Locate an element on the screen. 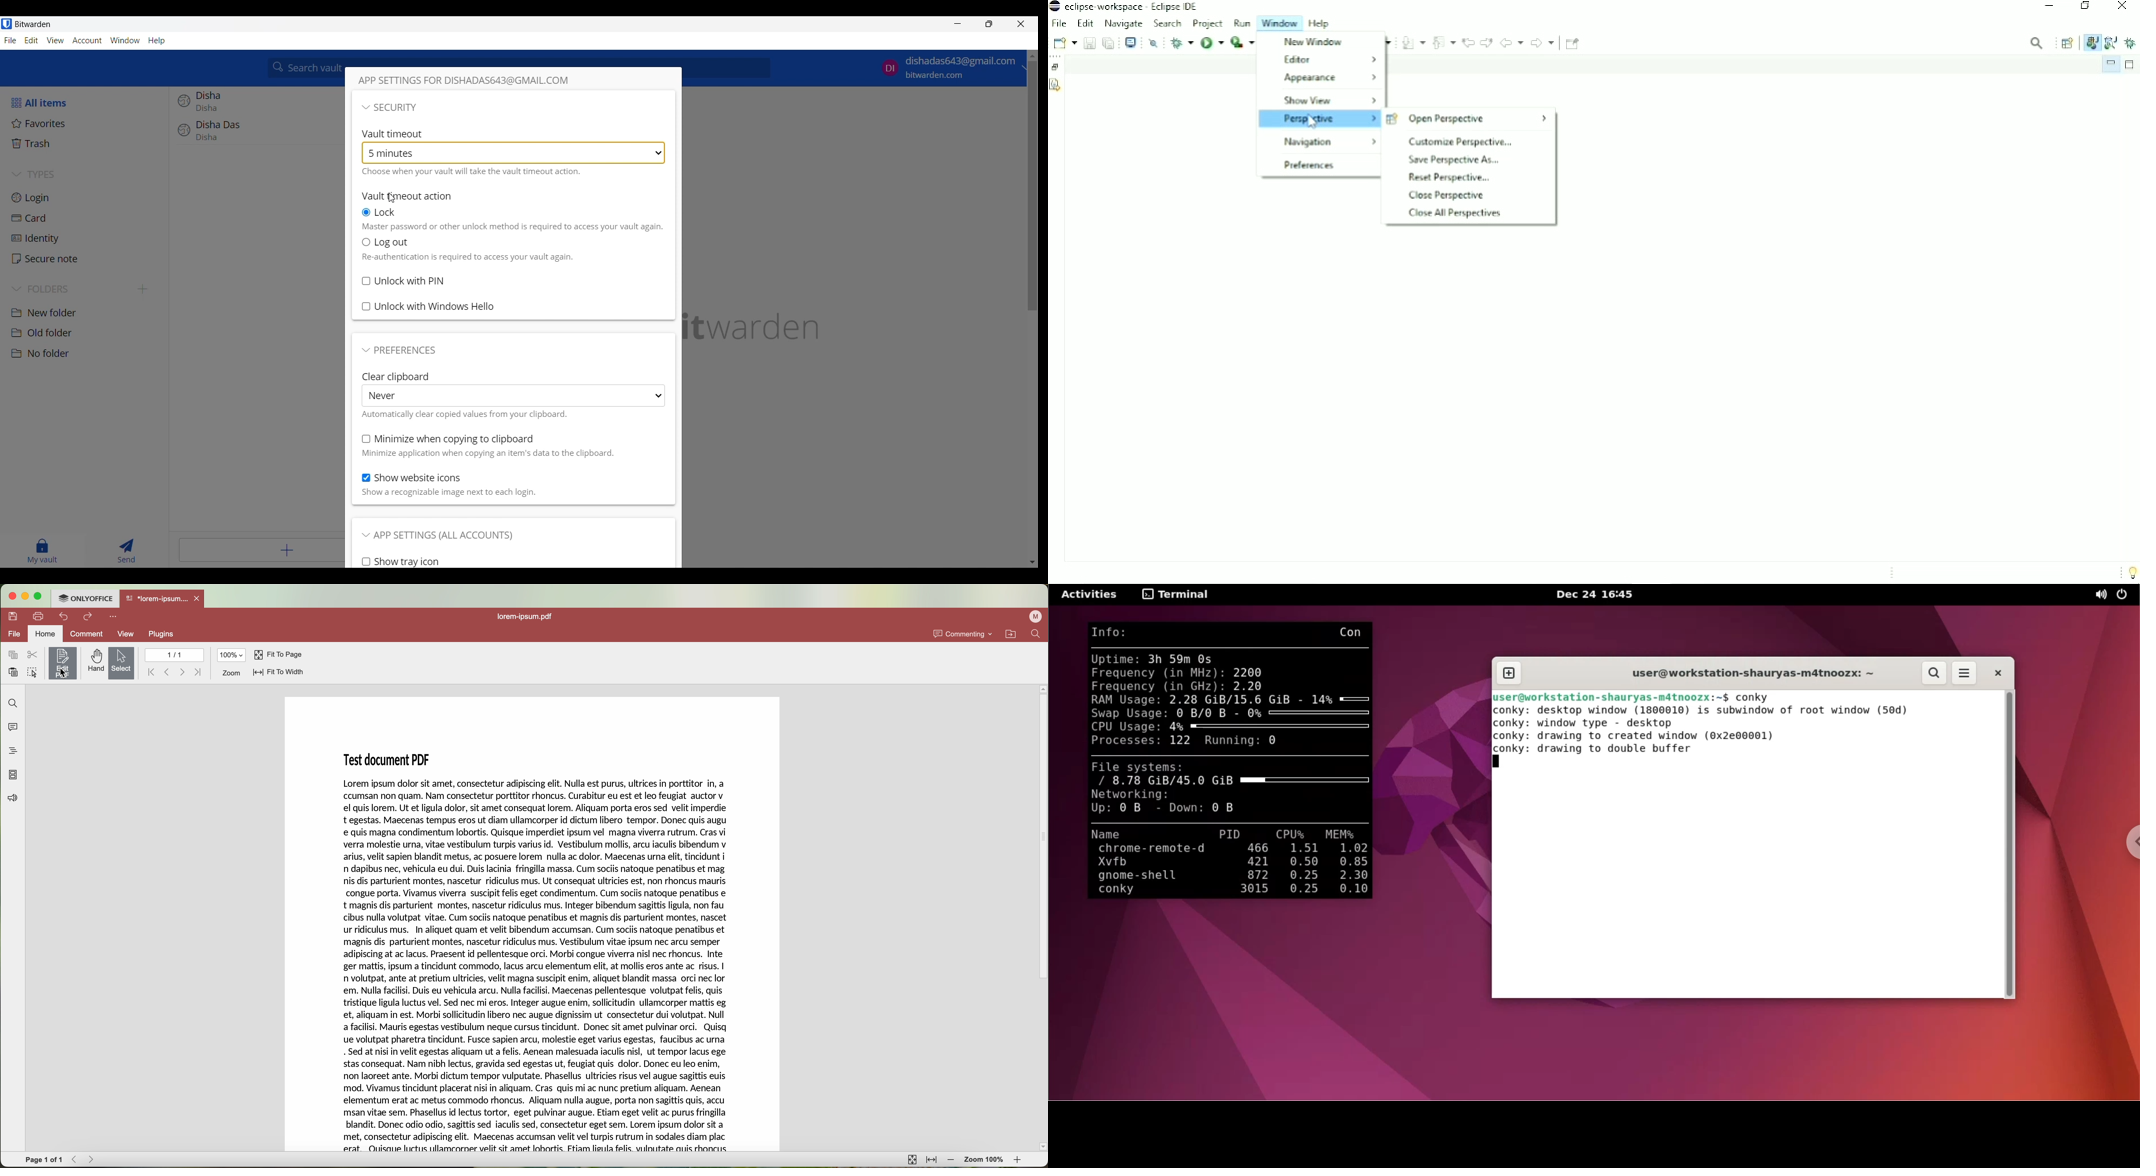  Lock on vault timeout, current selection is located at coordinates (381, 213).